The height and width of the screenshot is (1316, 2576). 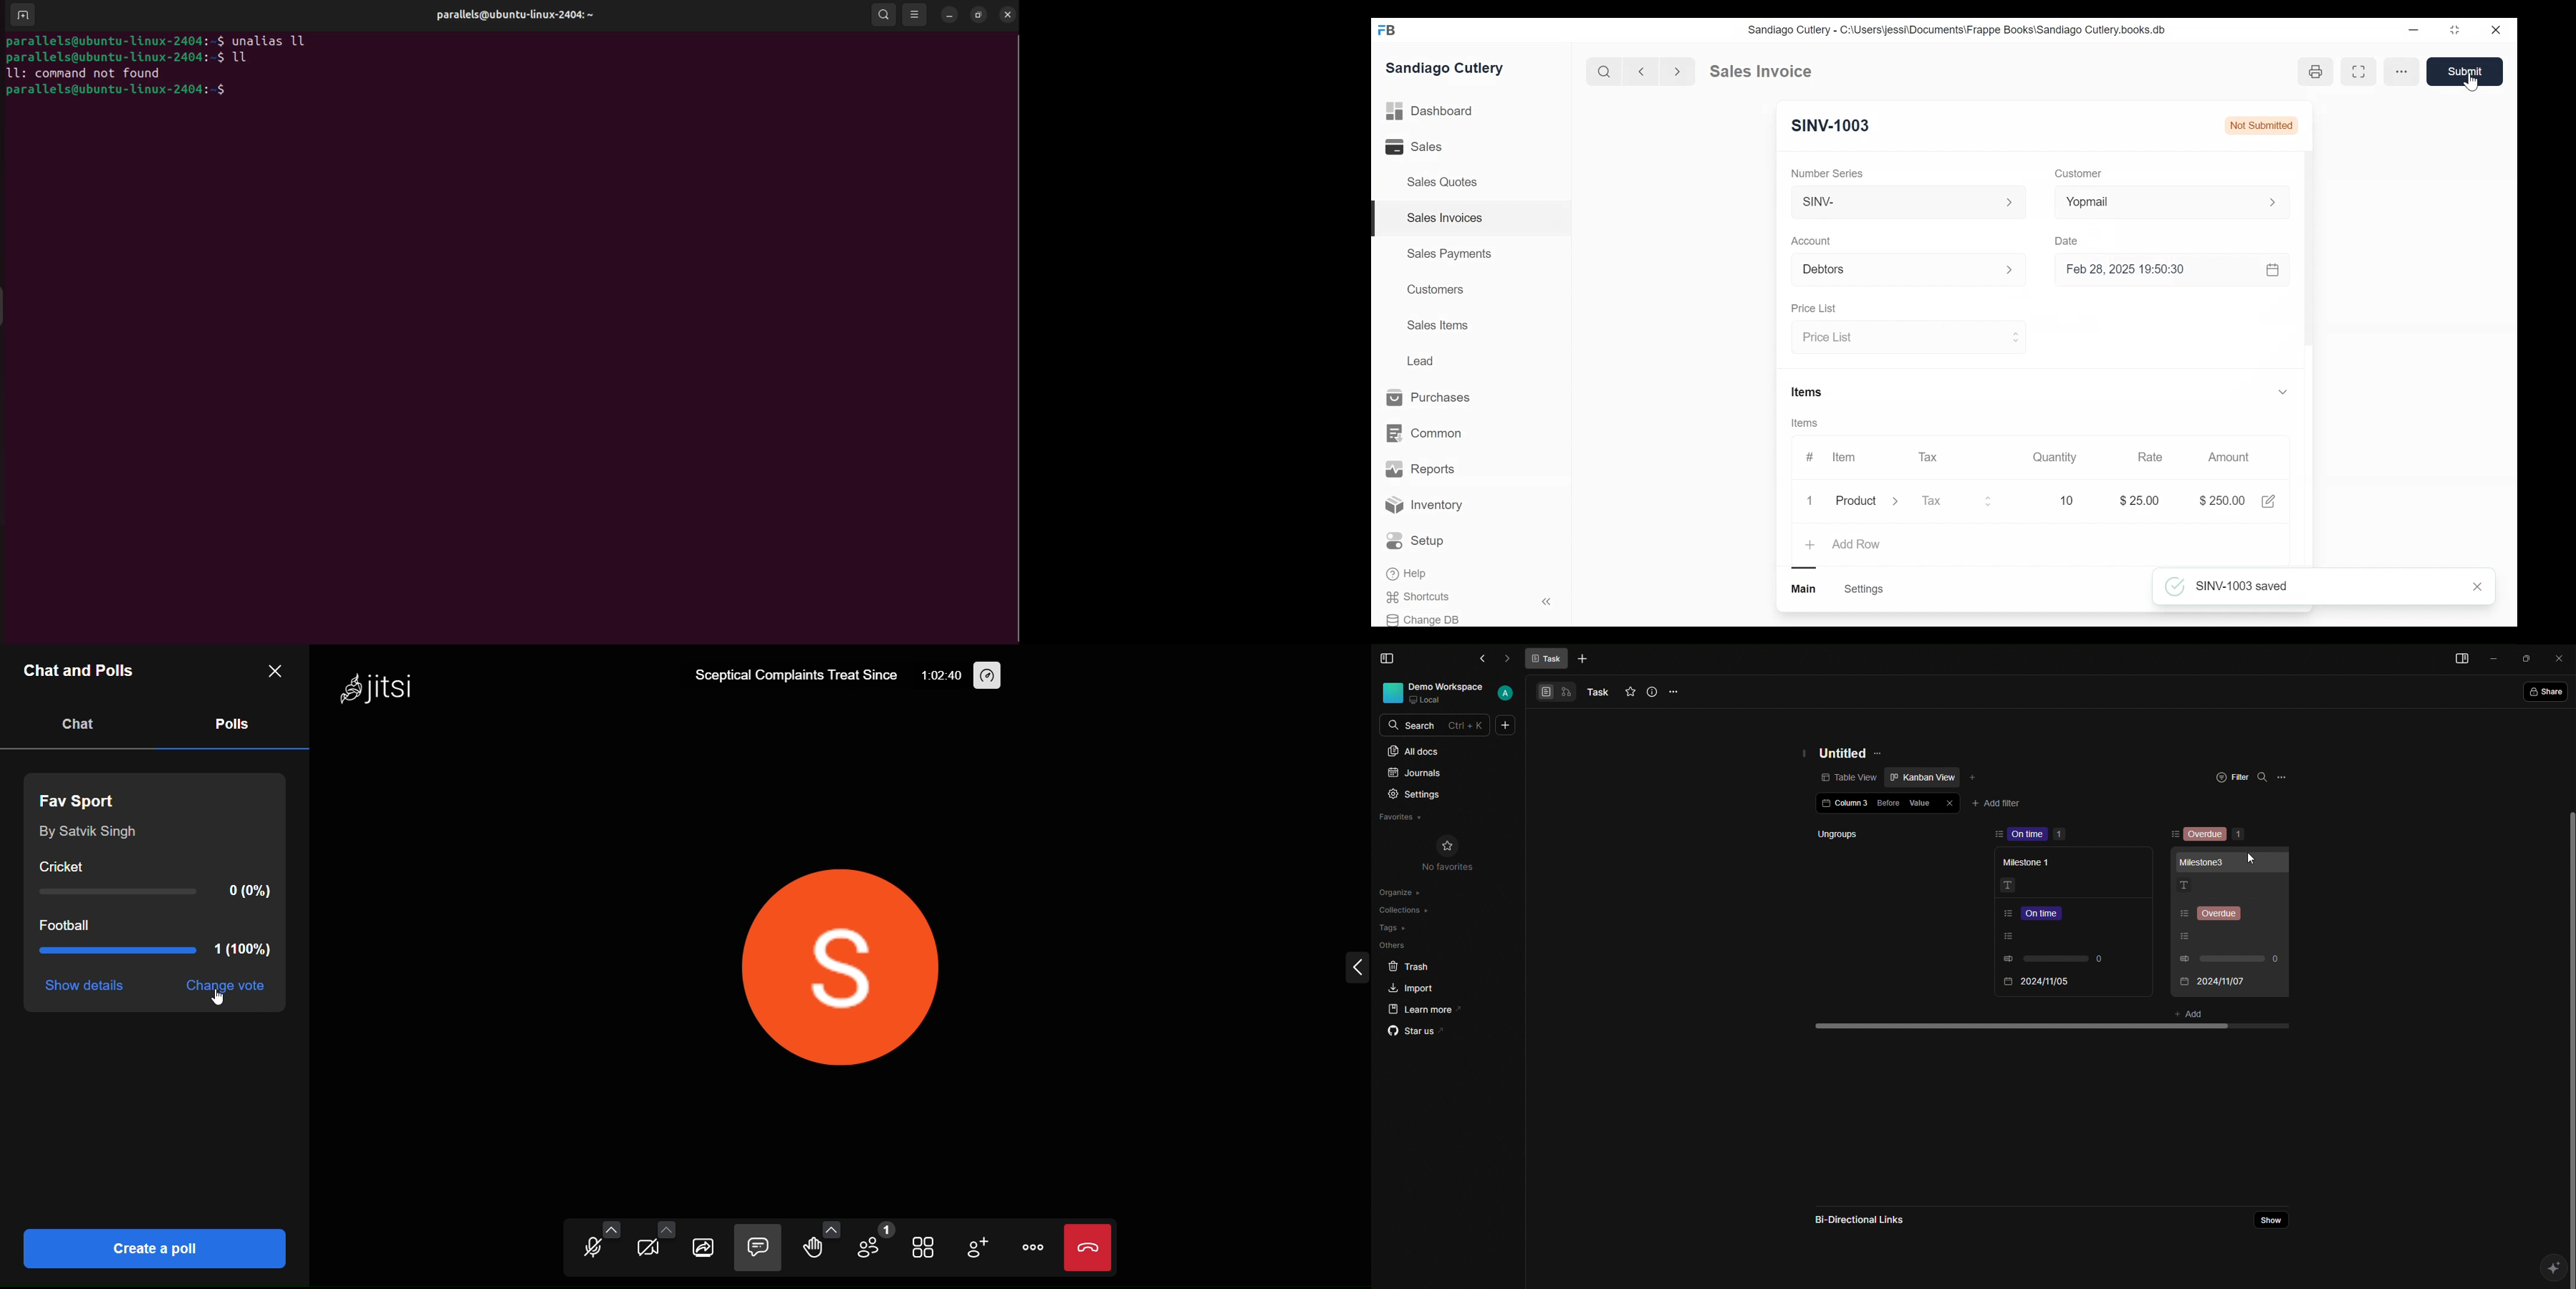 What do you see at coordinates (1424, 507) in the screenshot?
I see `Inventory` at bounding box center [1424, 507].